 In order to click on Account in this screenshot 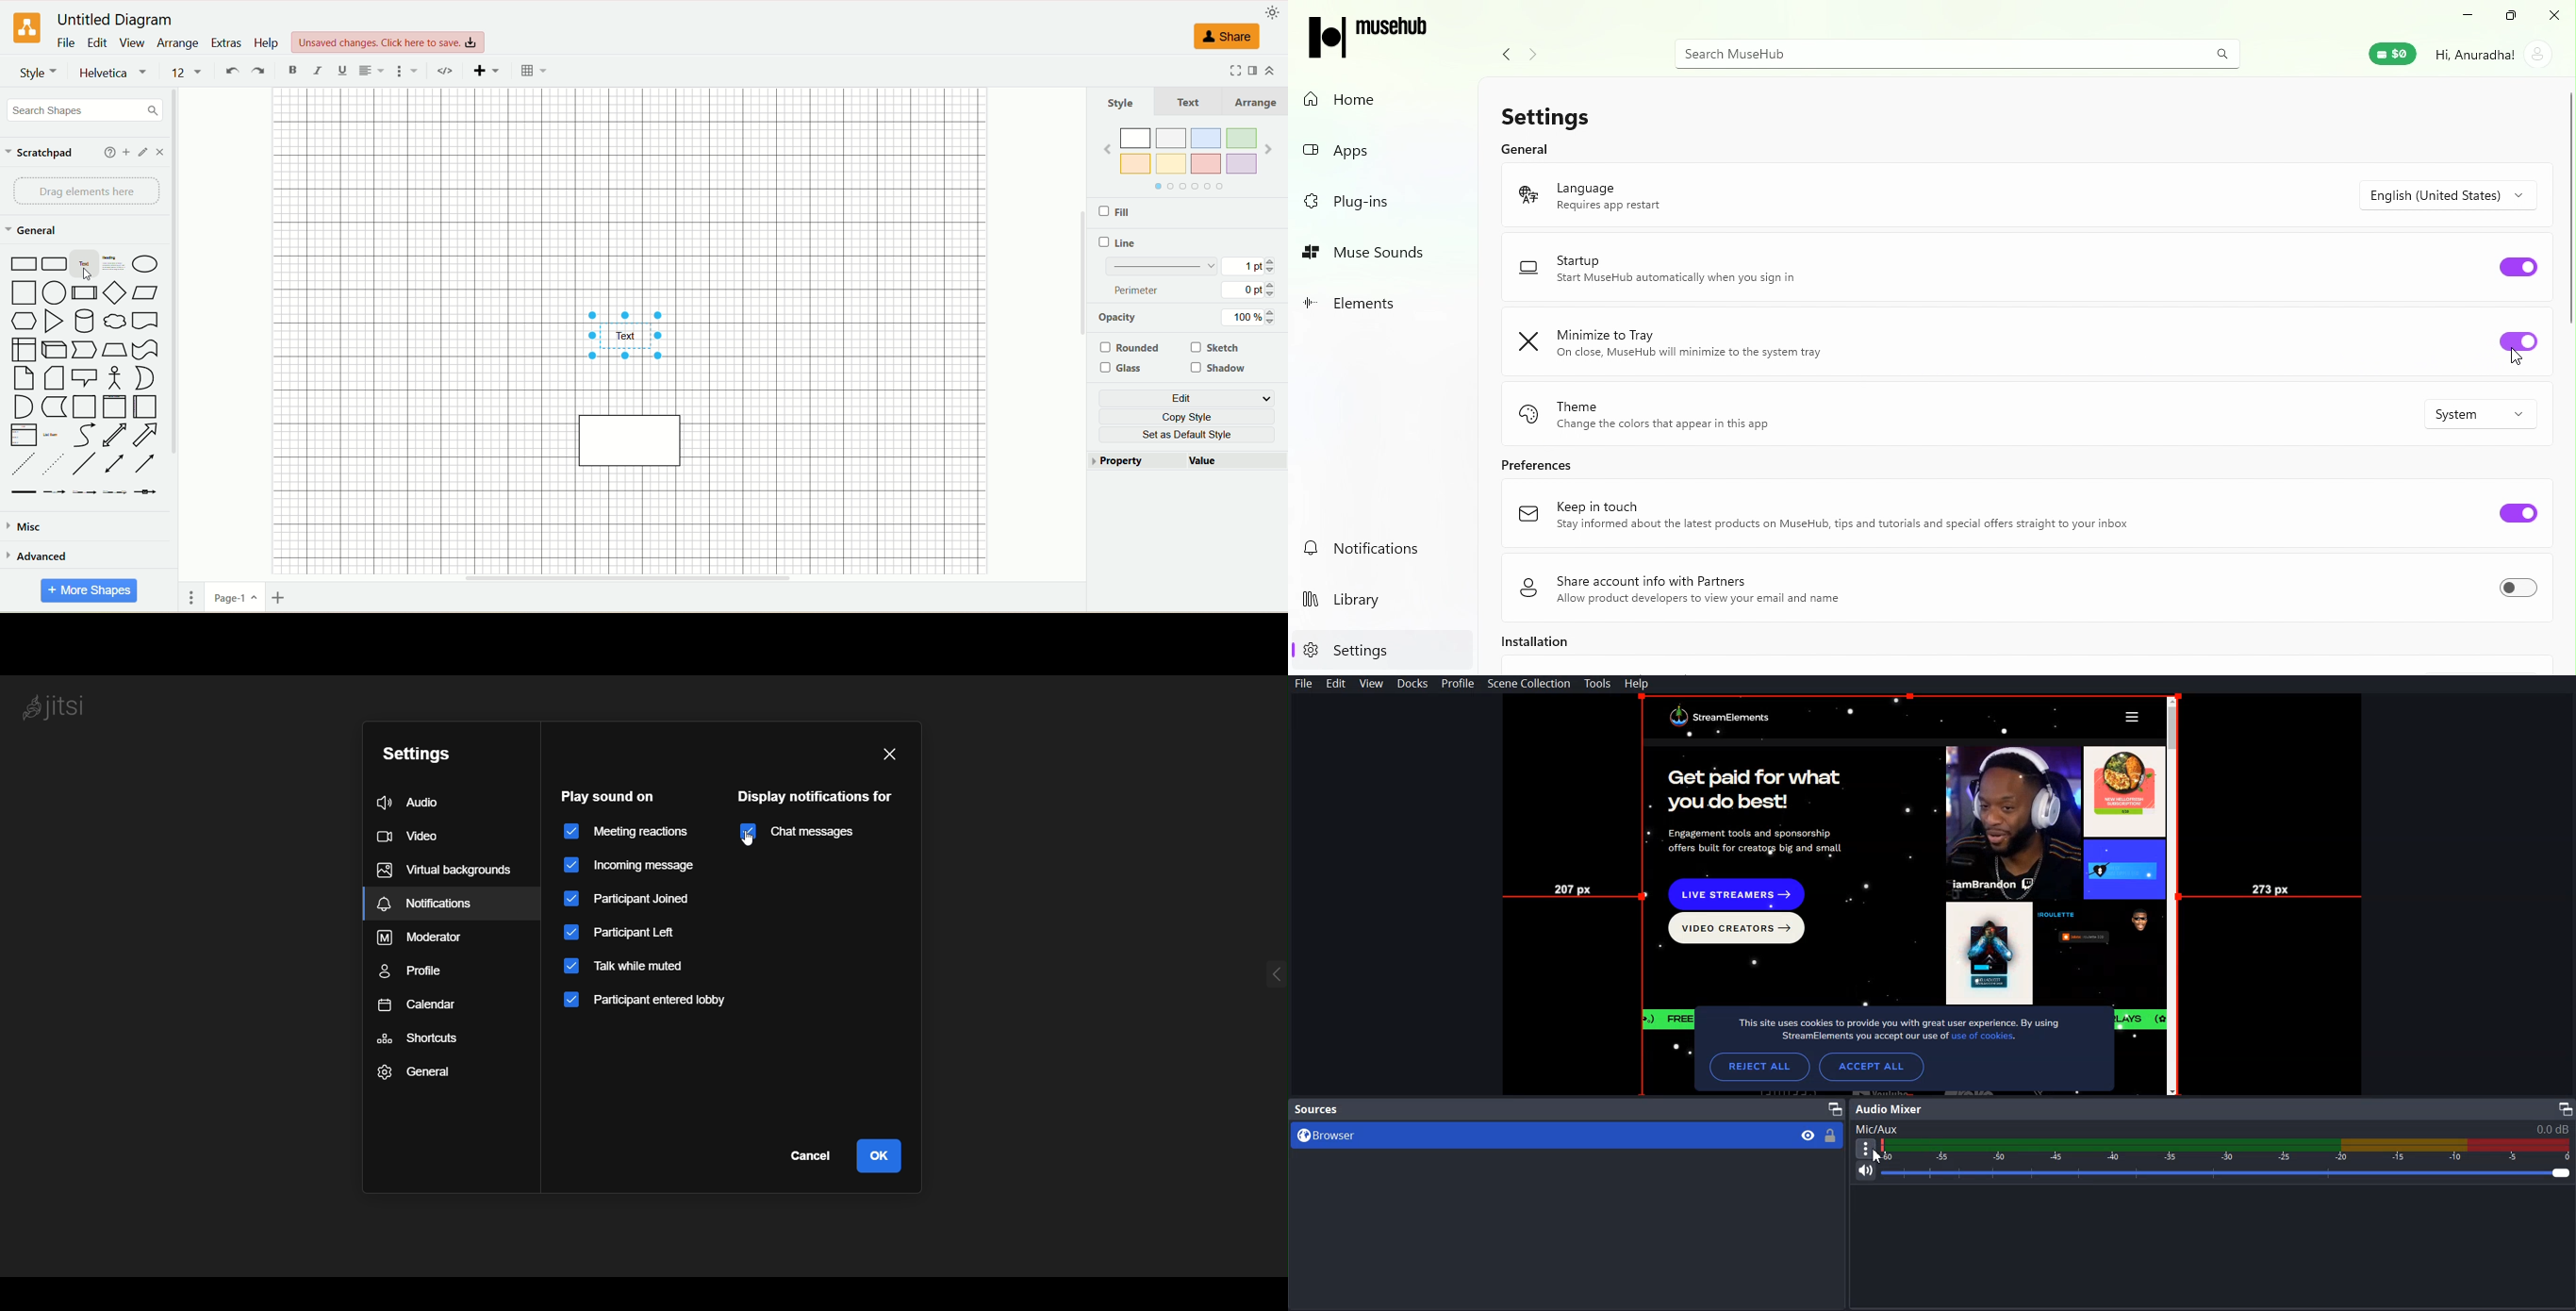, I will do `click(2489, 57)`.